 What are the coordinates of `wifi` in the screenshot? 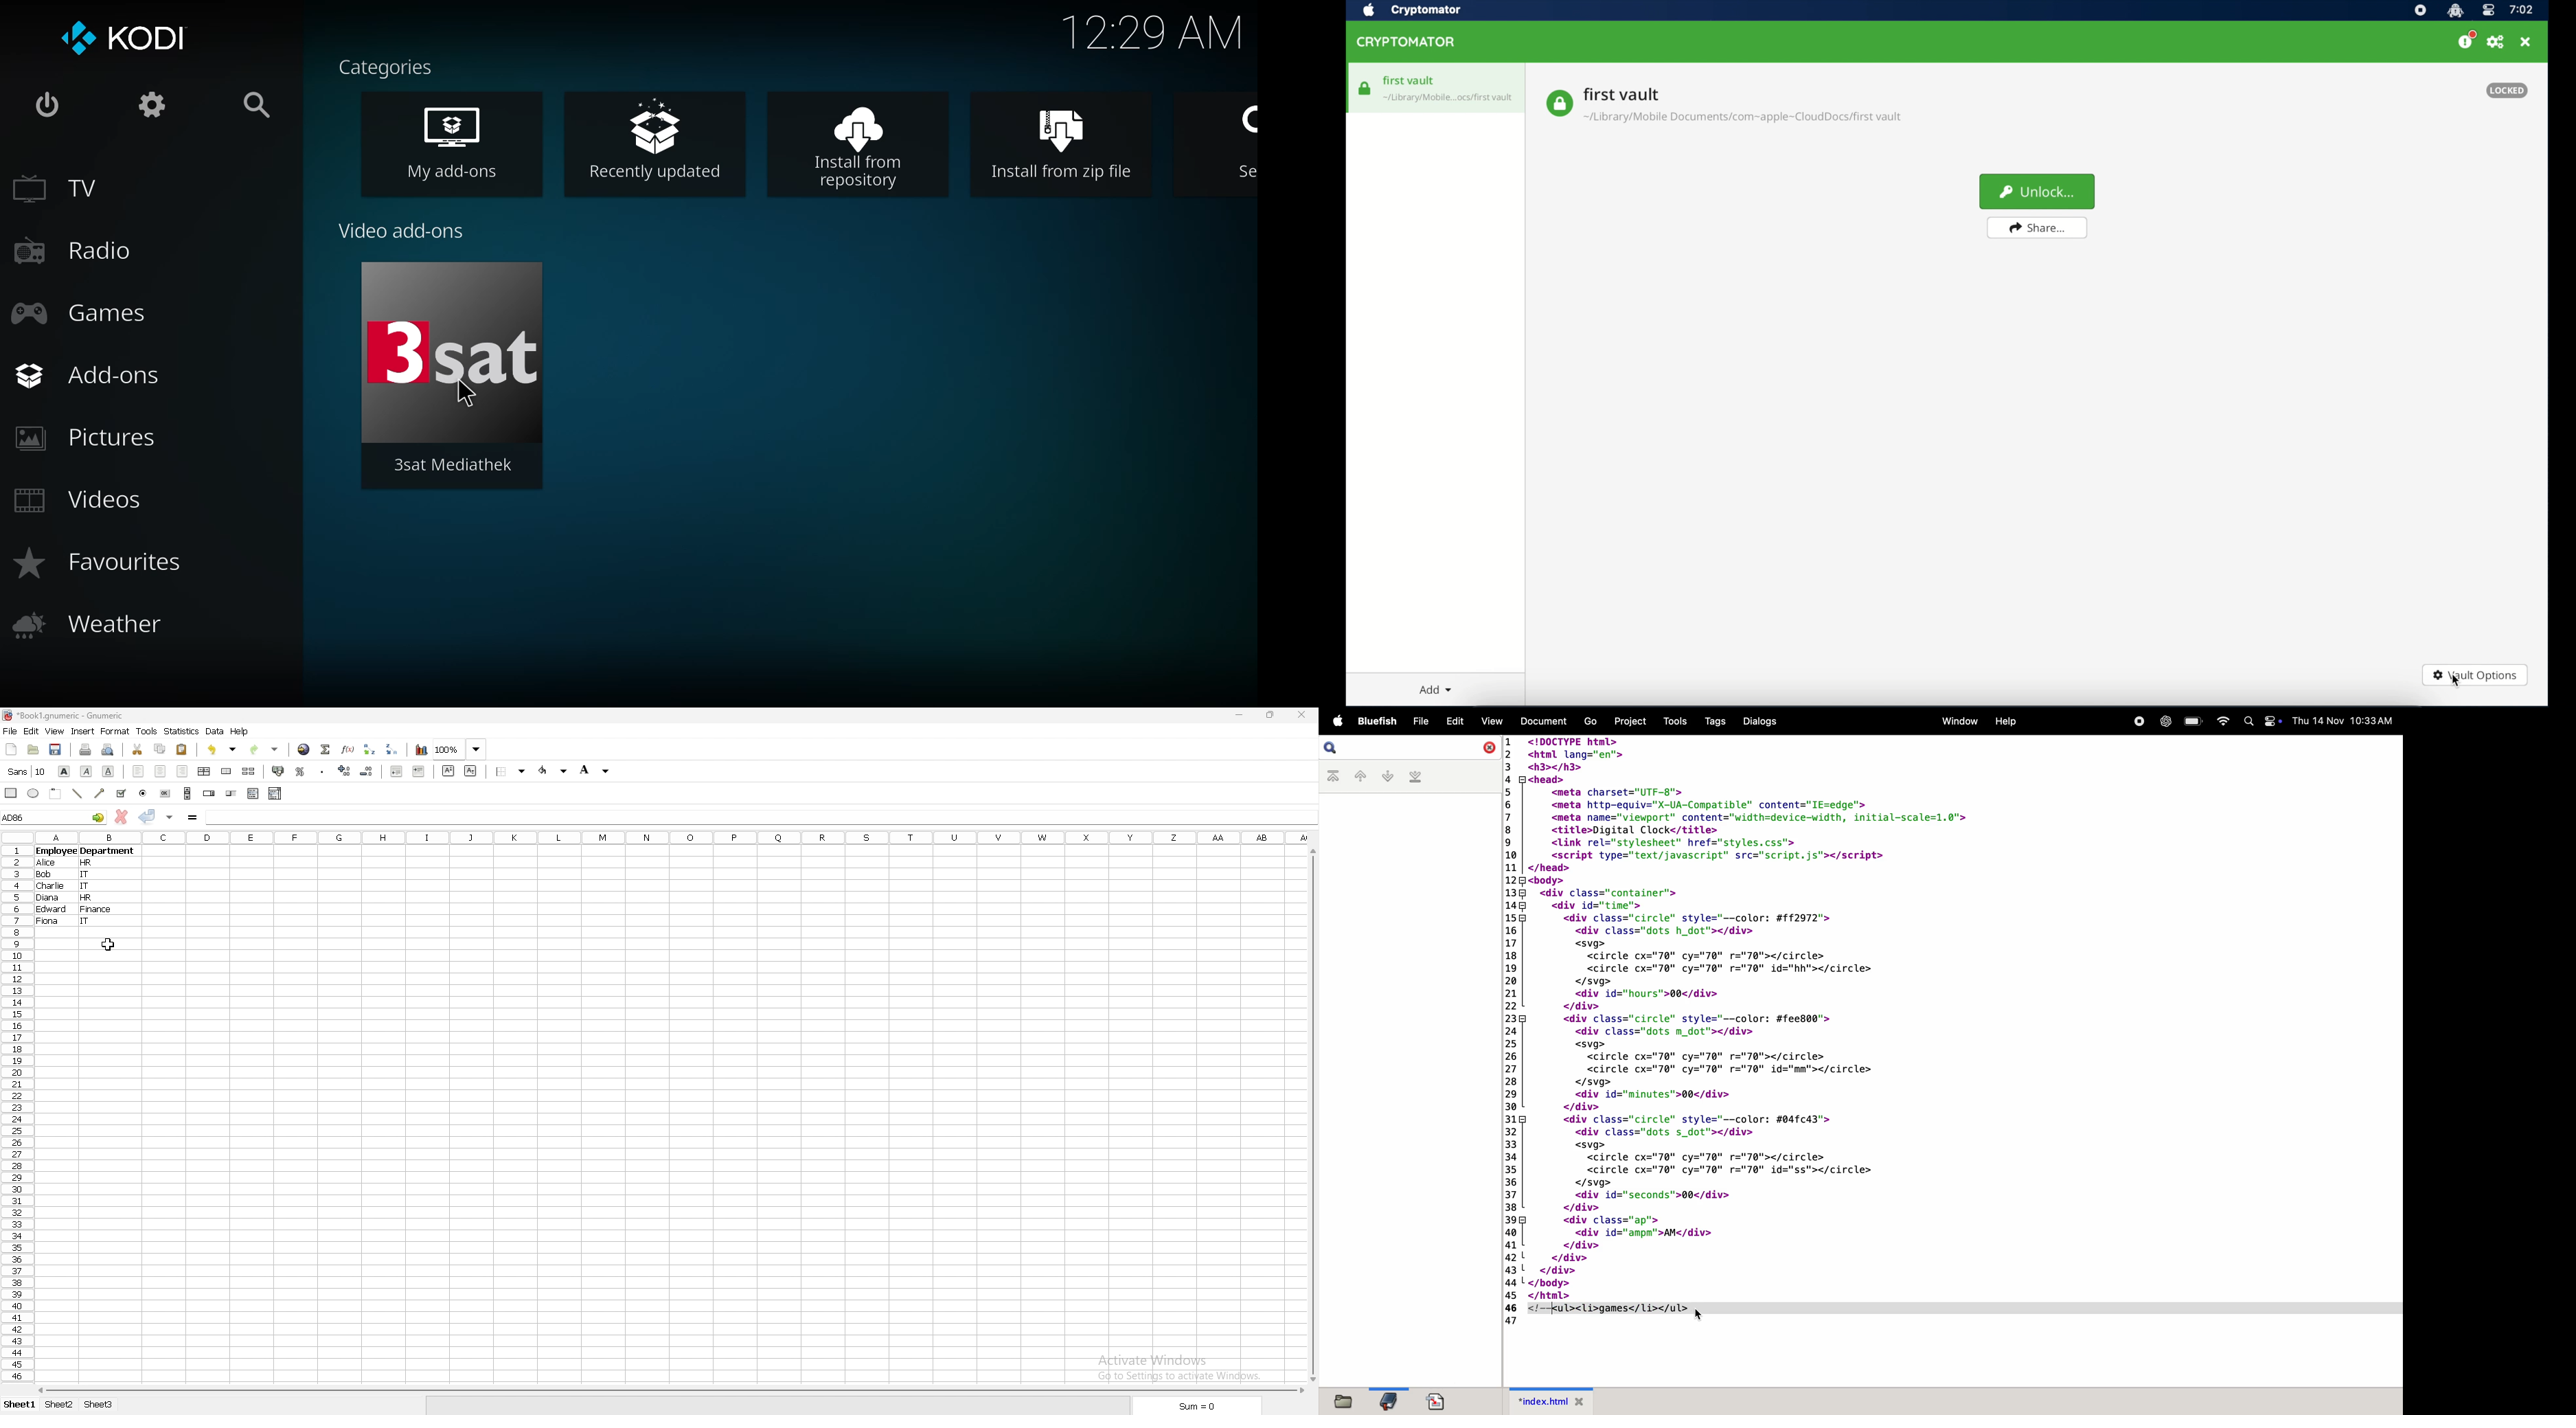 It's located at (2222, 720).